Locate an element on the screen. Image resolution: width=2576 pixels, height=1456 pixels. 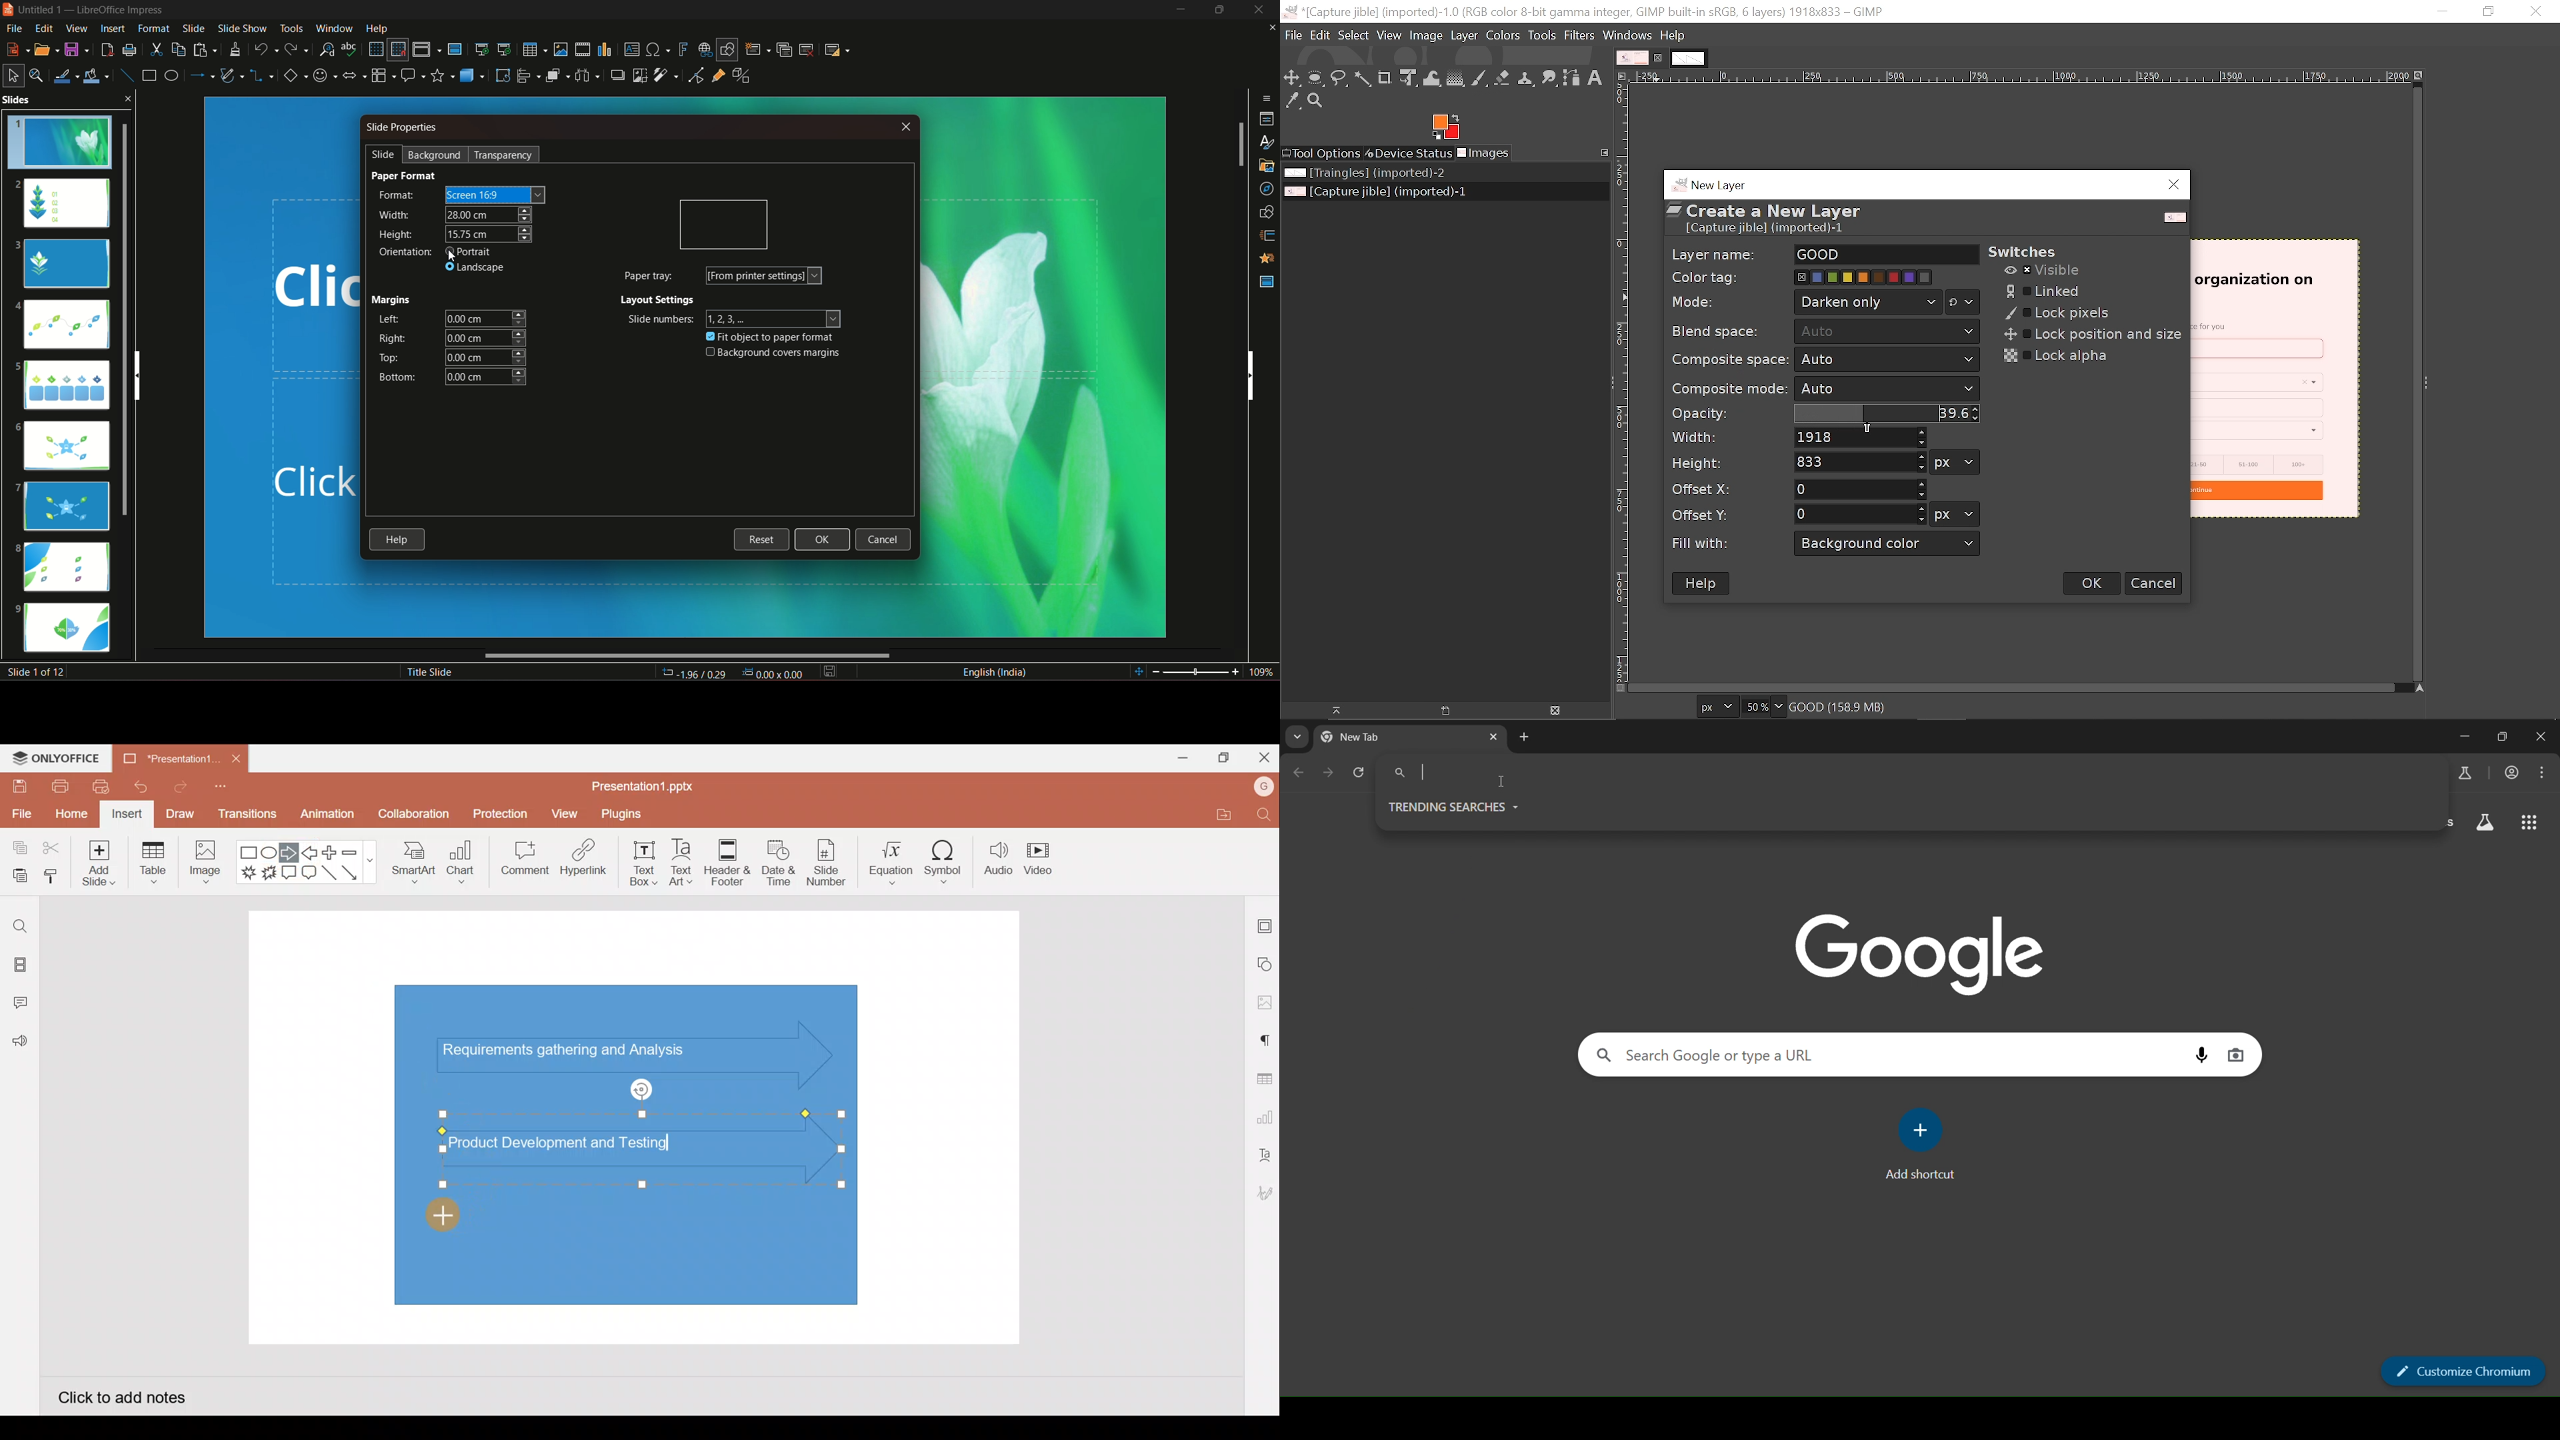
Click to add notes is located at coordinates (121, 1396).